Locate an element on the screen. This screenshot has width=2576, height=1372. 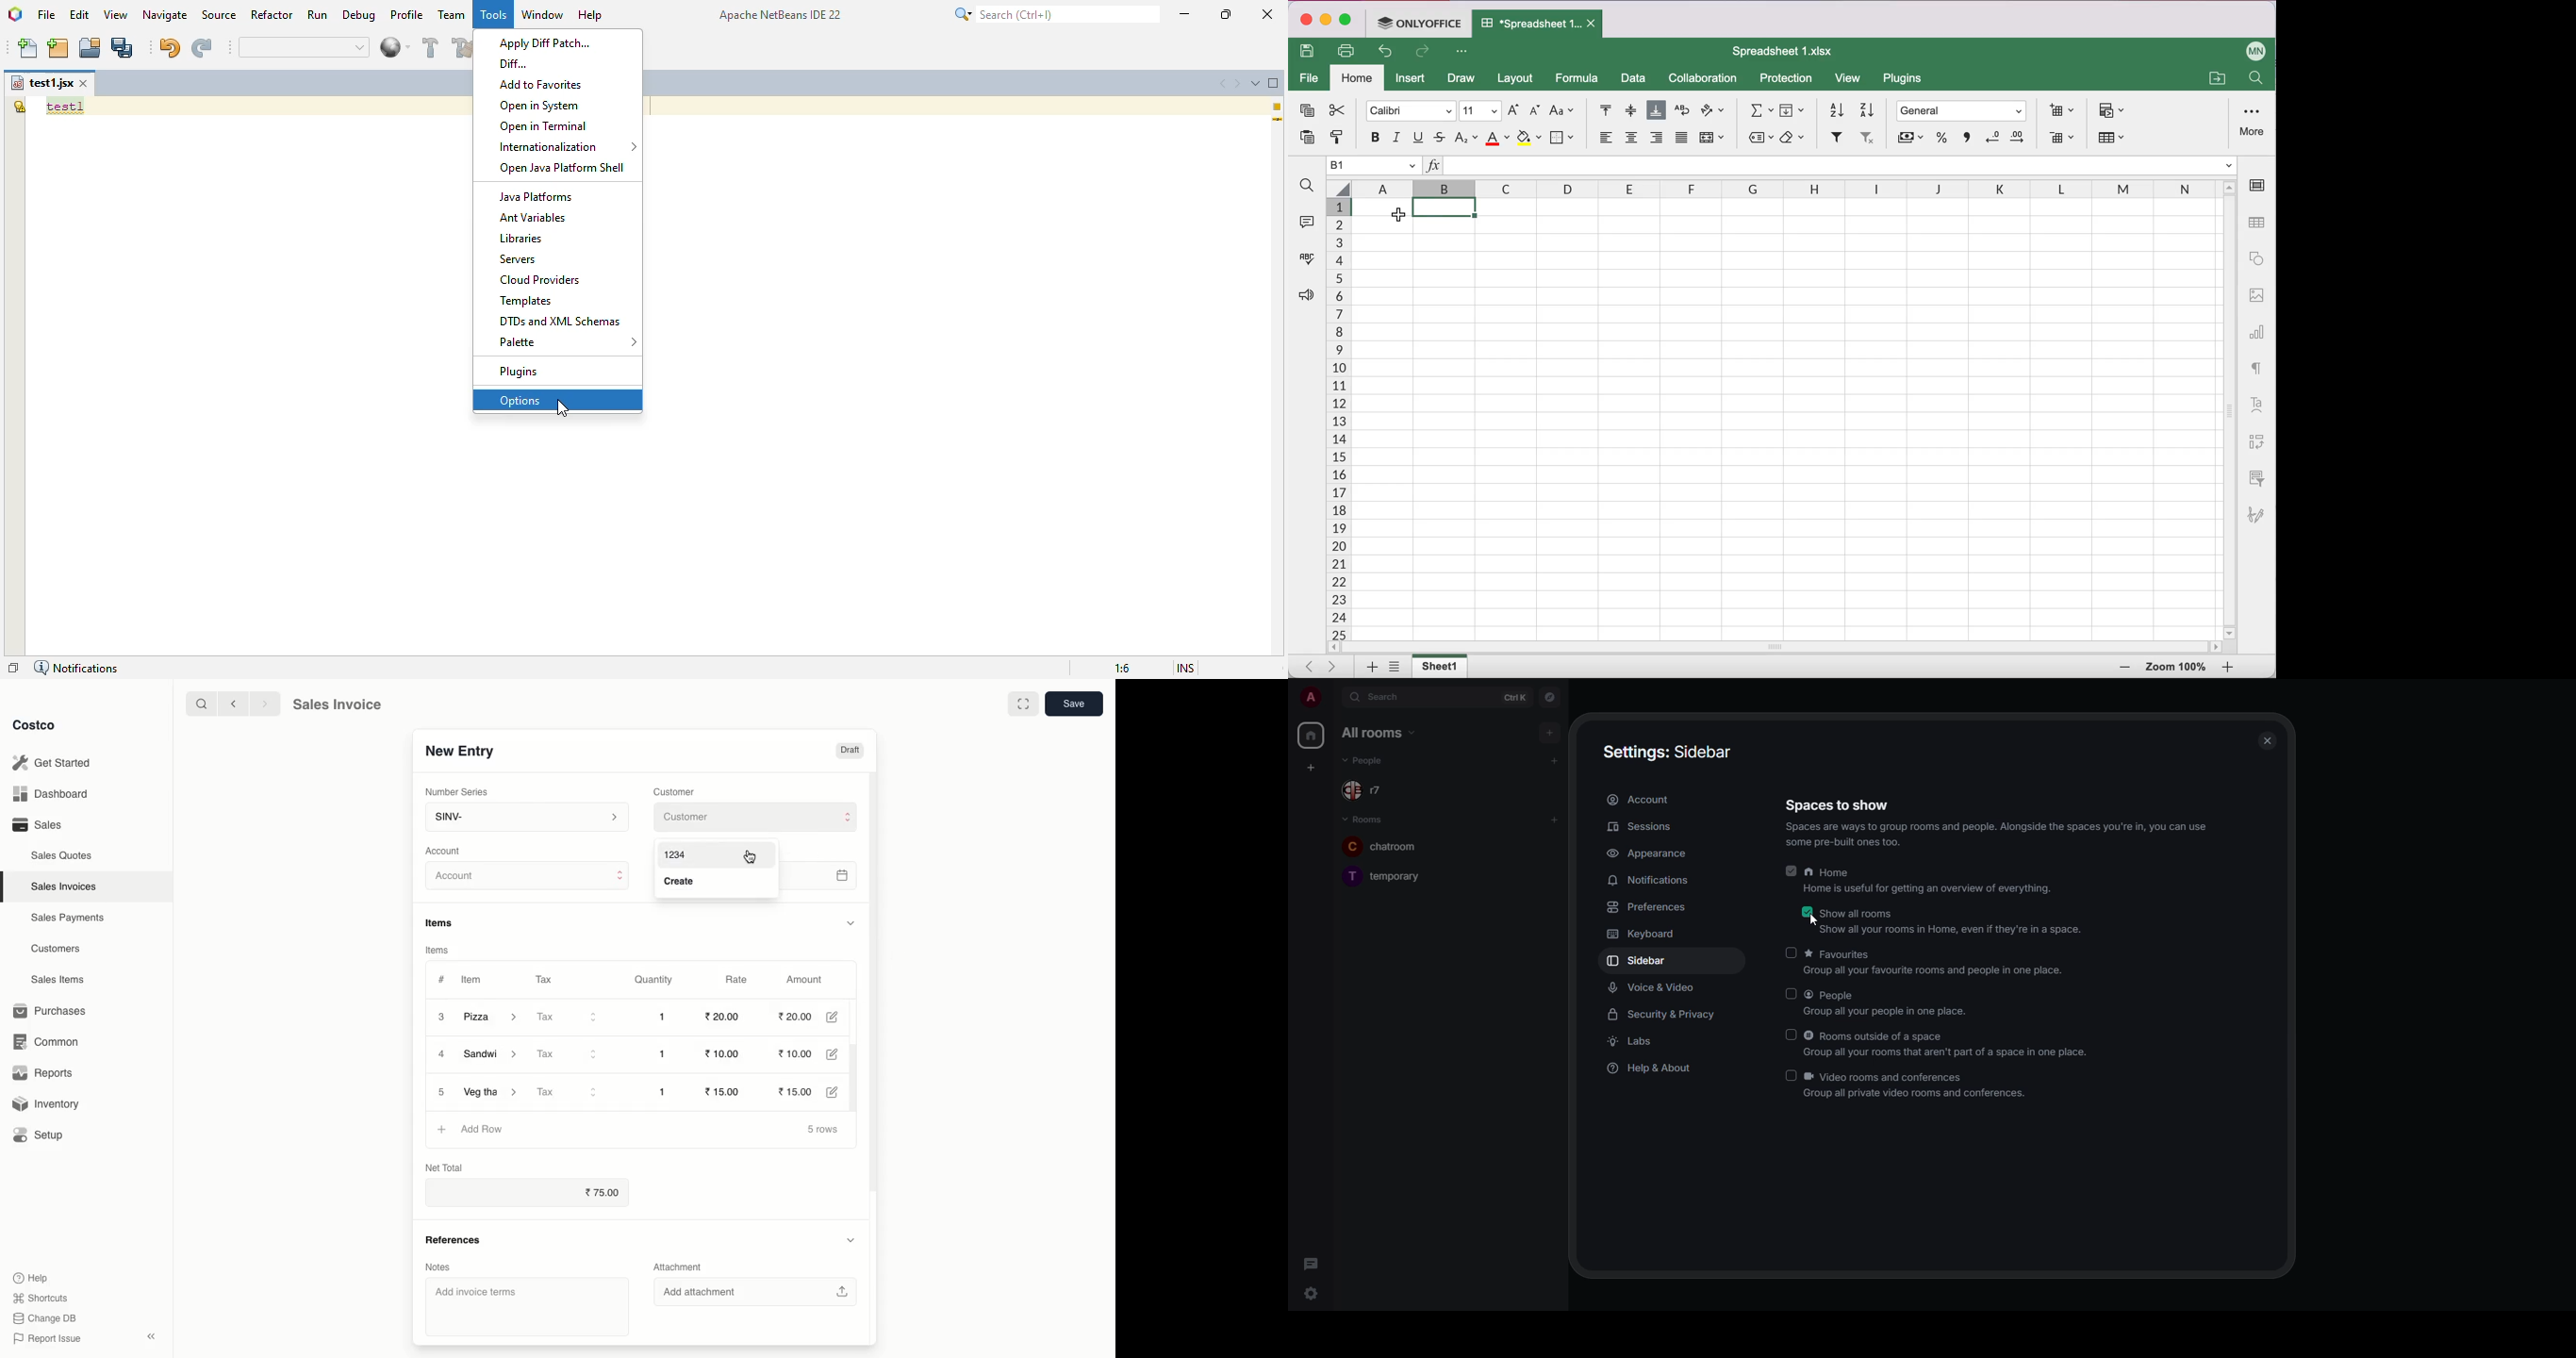
Sales is located at coordinates (36, 825).